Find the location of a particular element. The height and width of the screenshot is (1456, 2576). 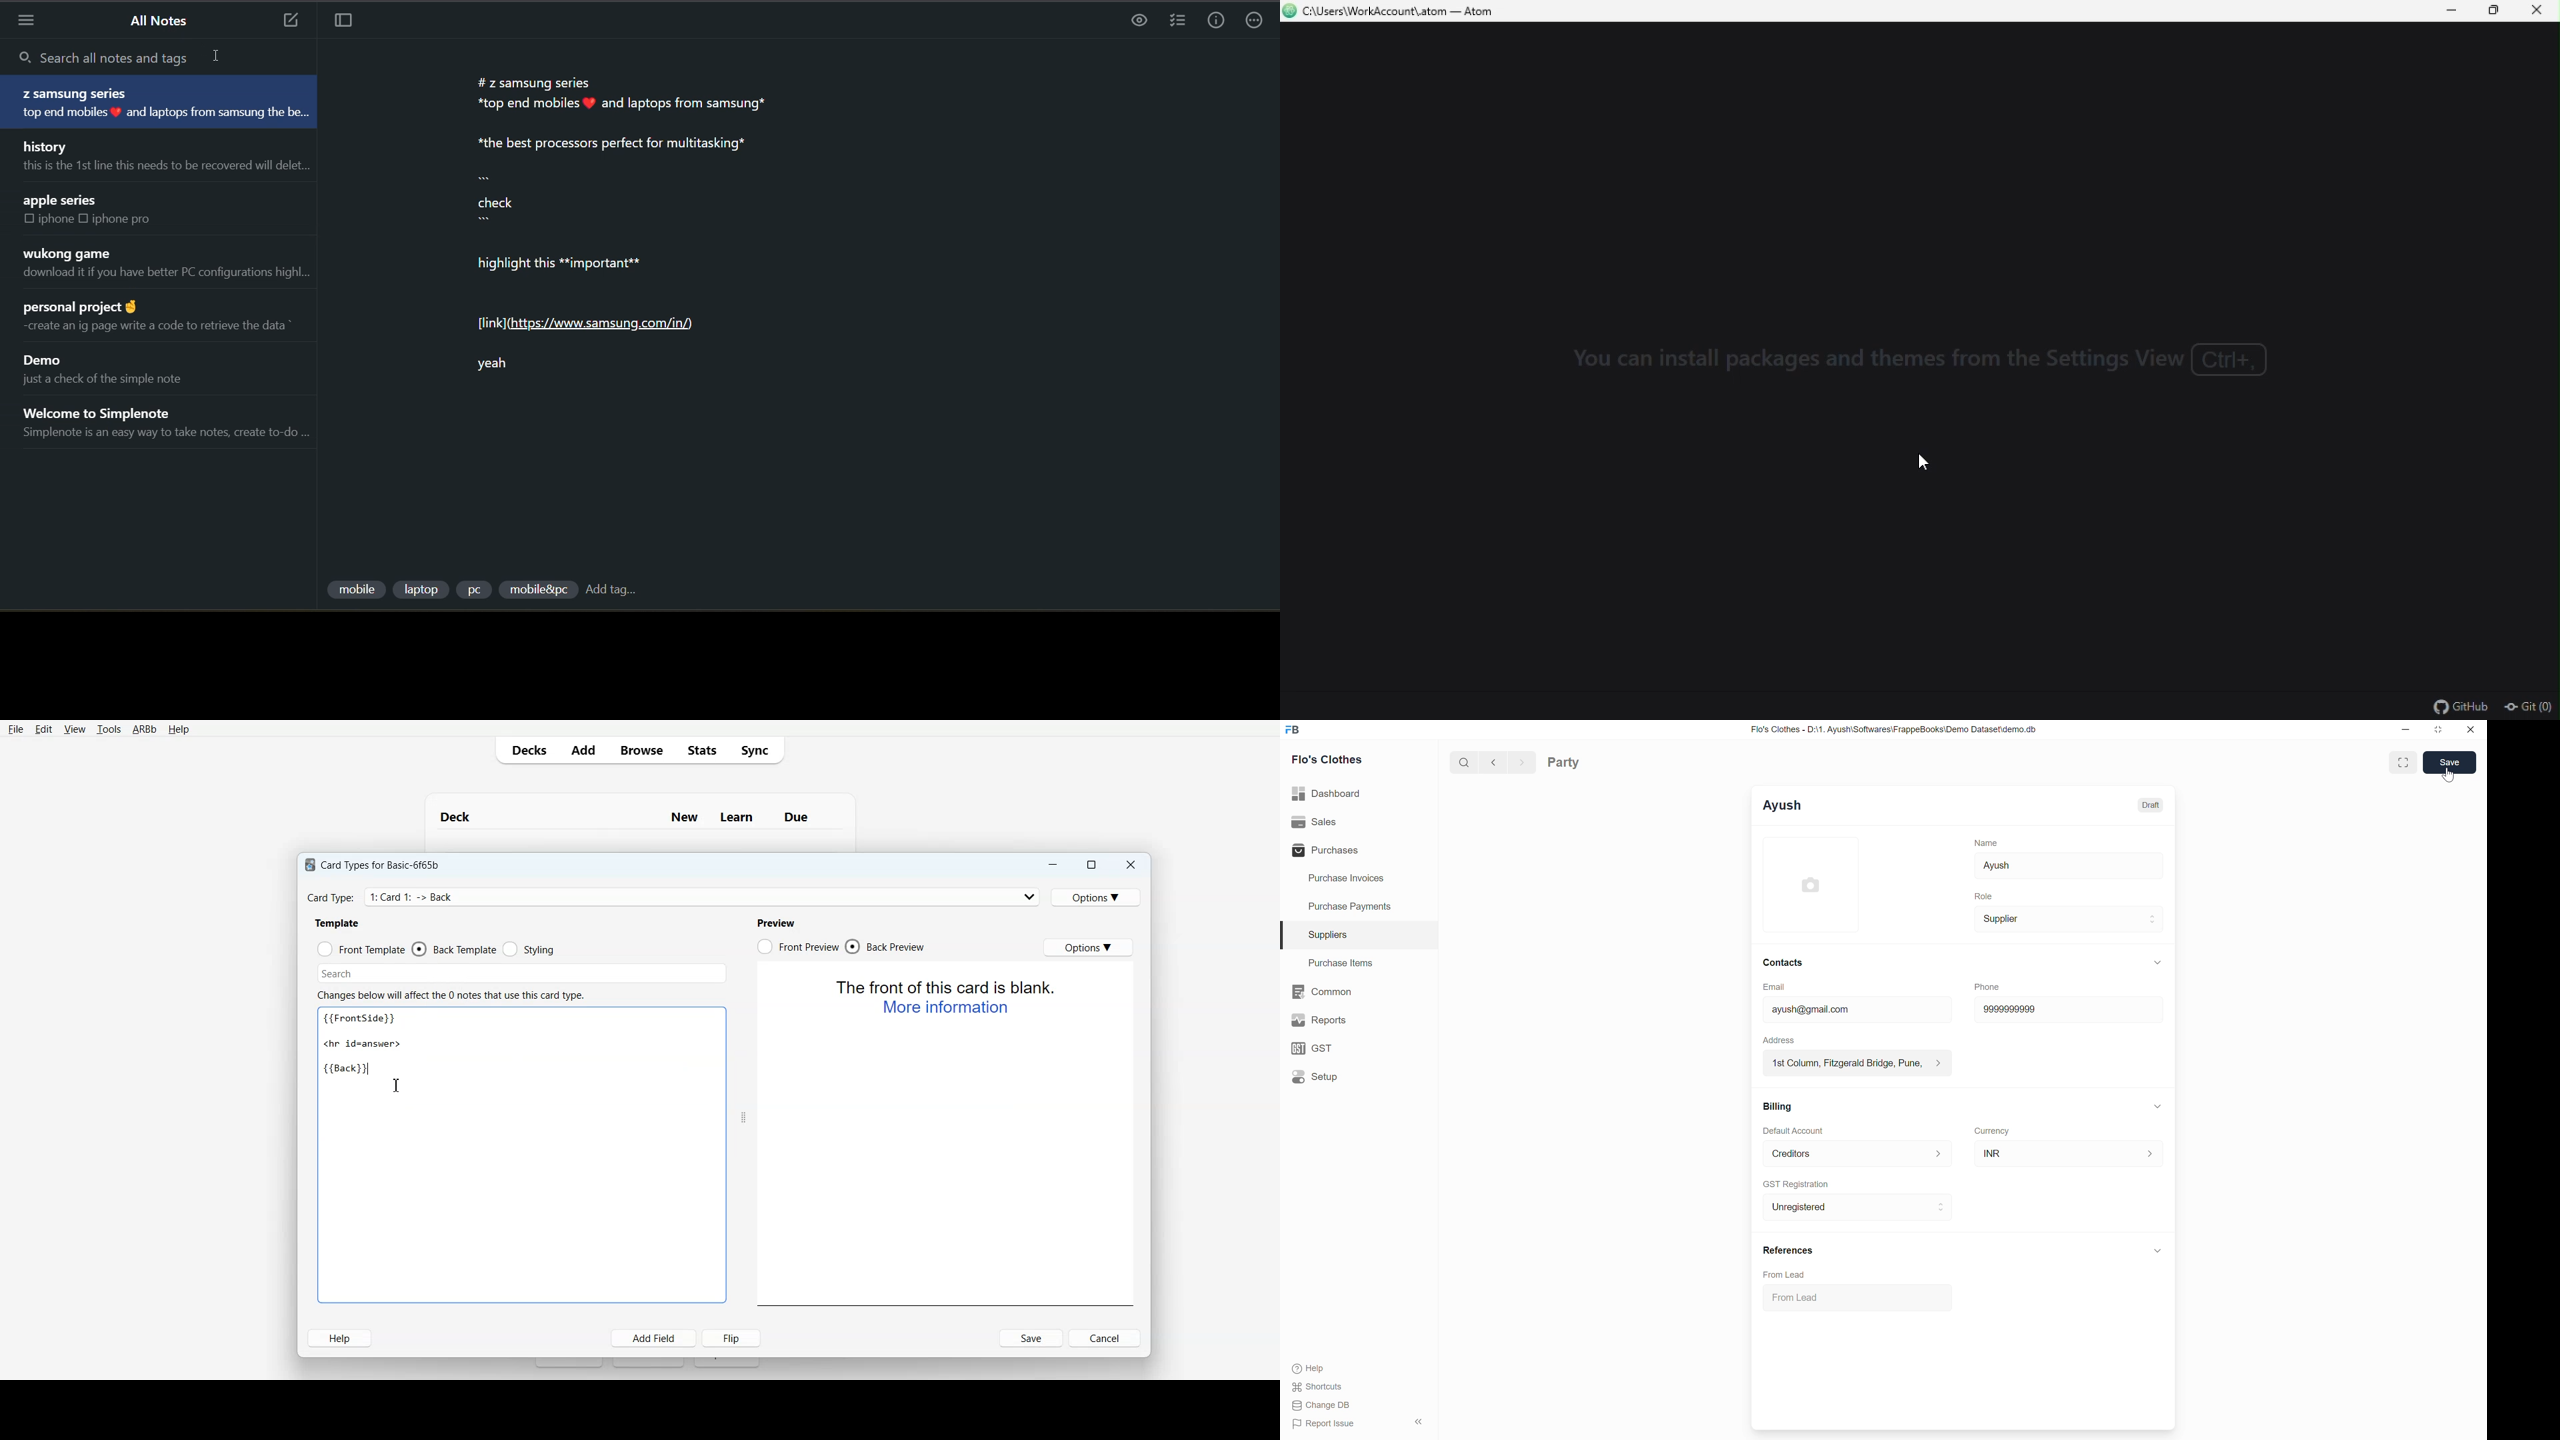

 iphone pro is located at coordinates (129, 221).